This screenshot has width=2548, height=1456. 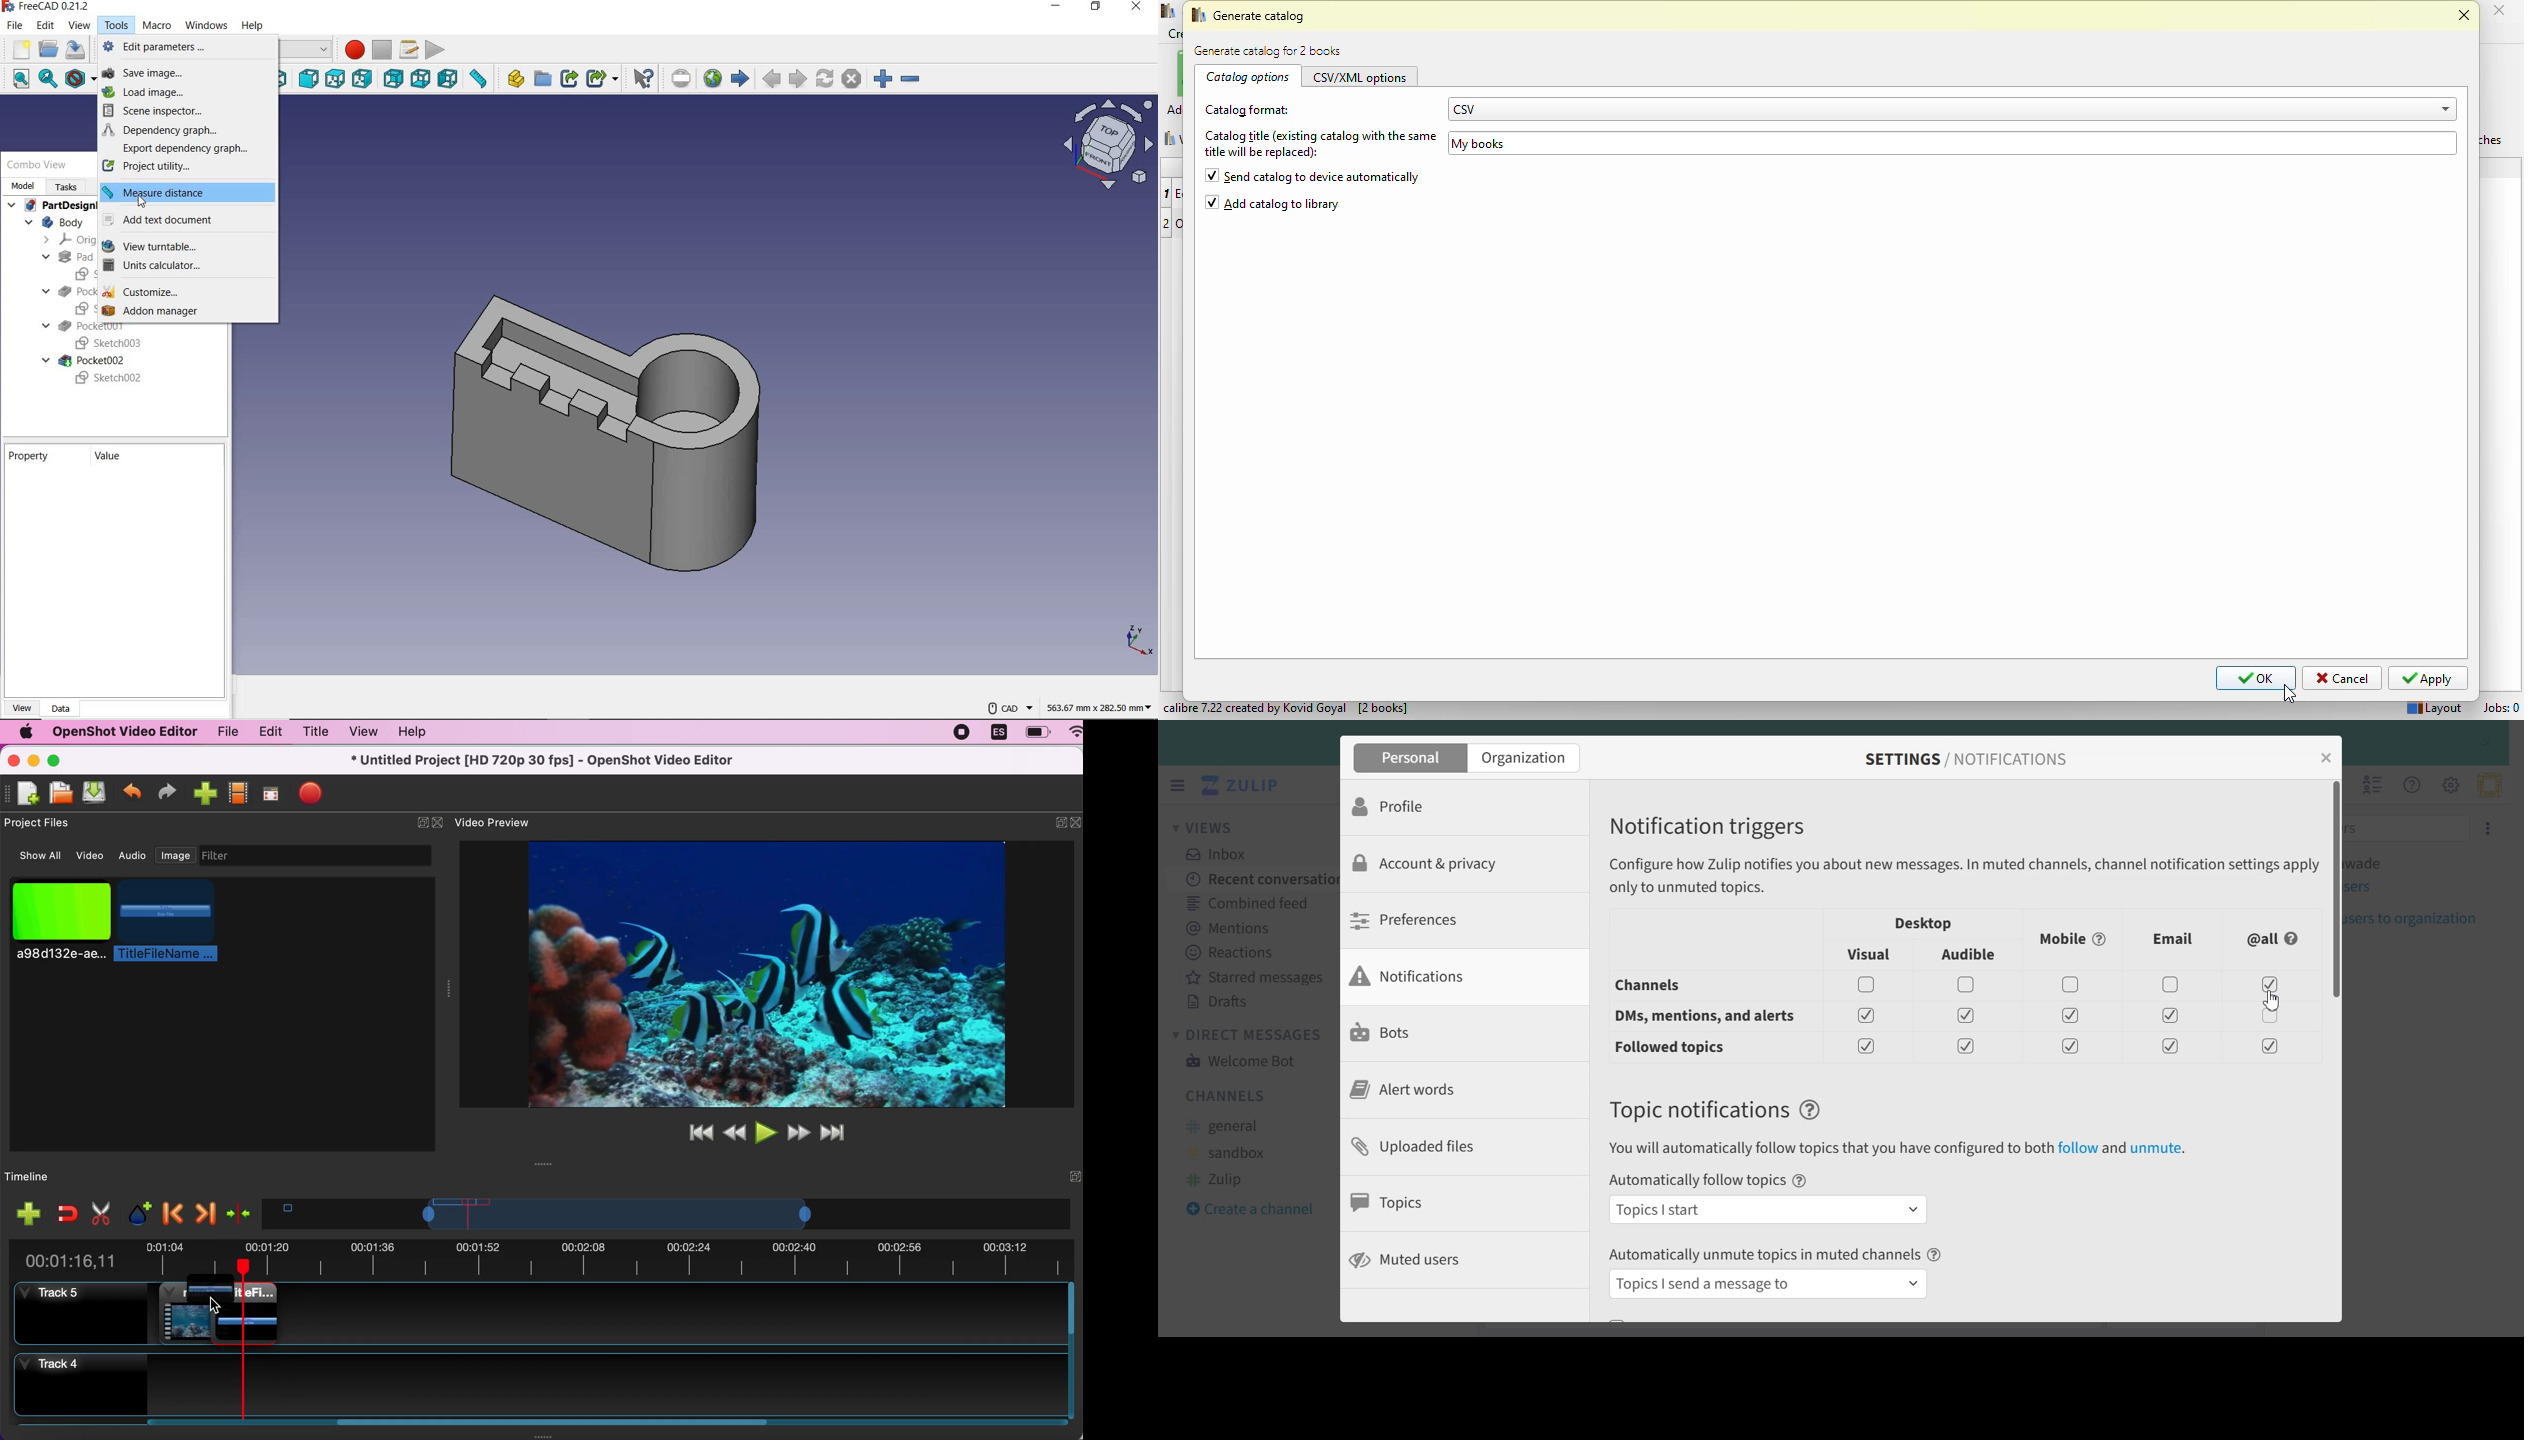 I want to click on battery, so click(x=1038, y=732).